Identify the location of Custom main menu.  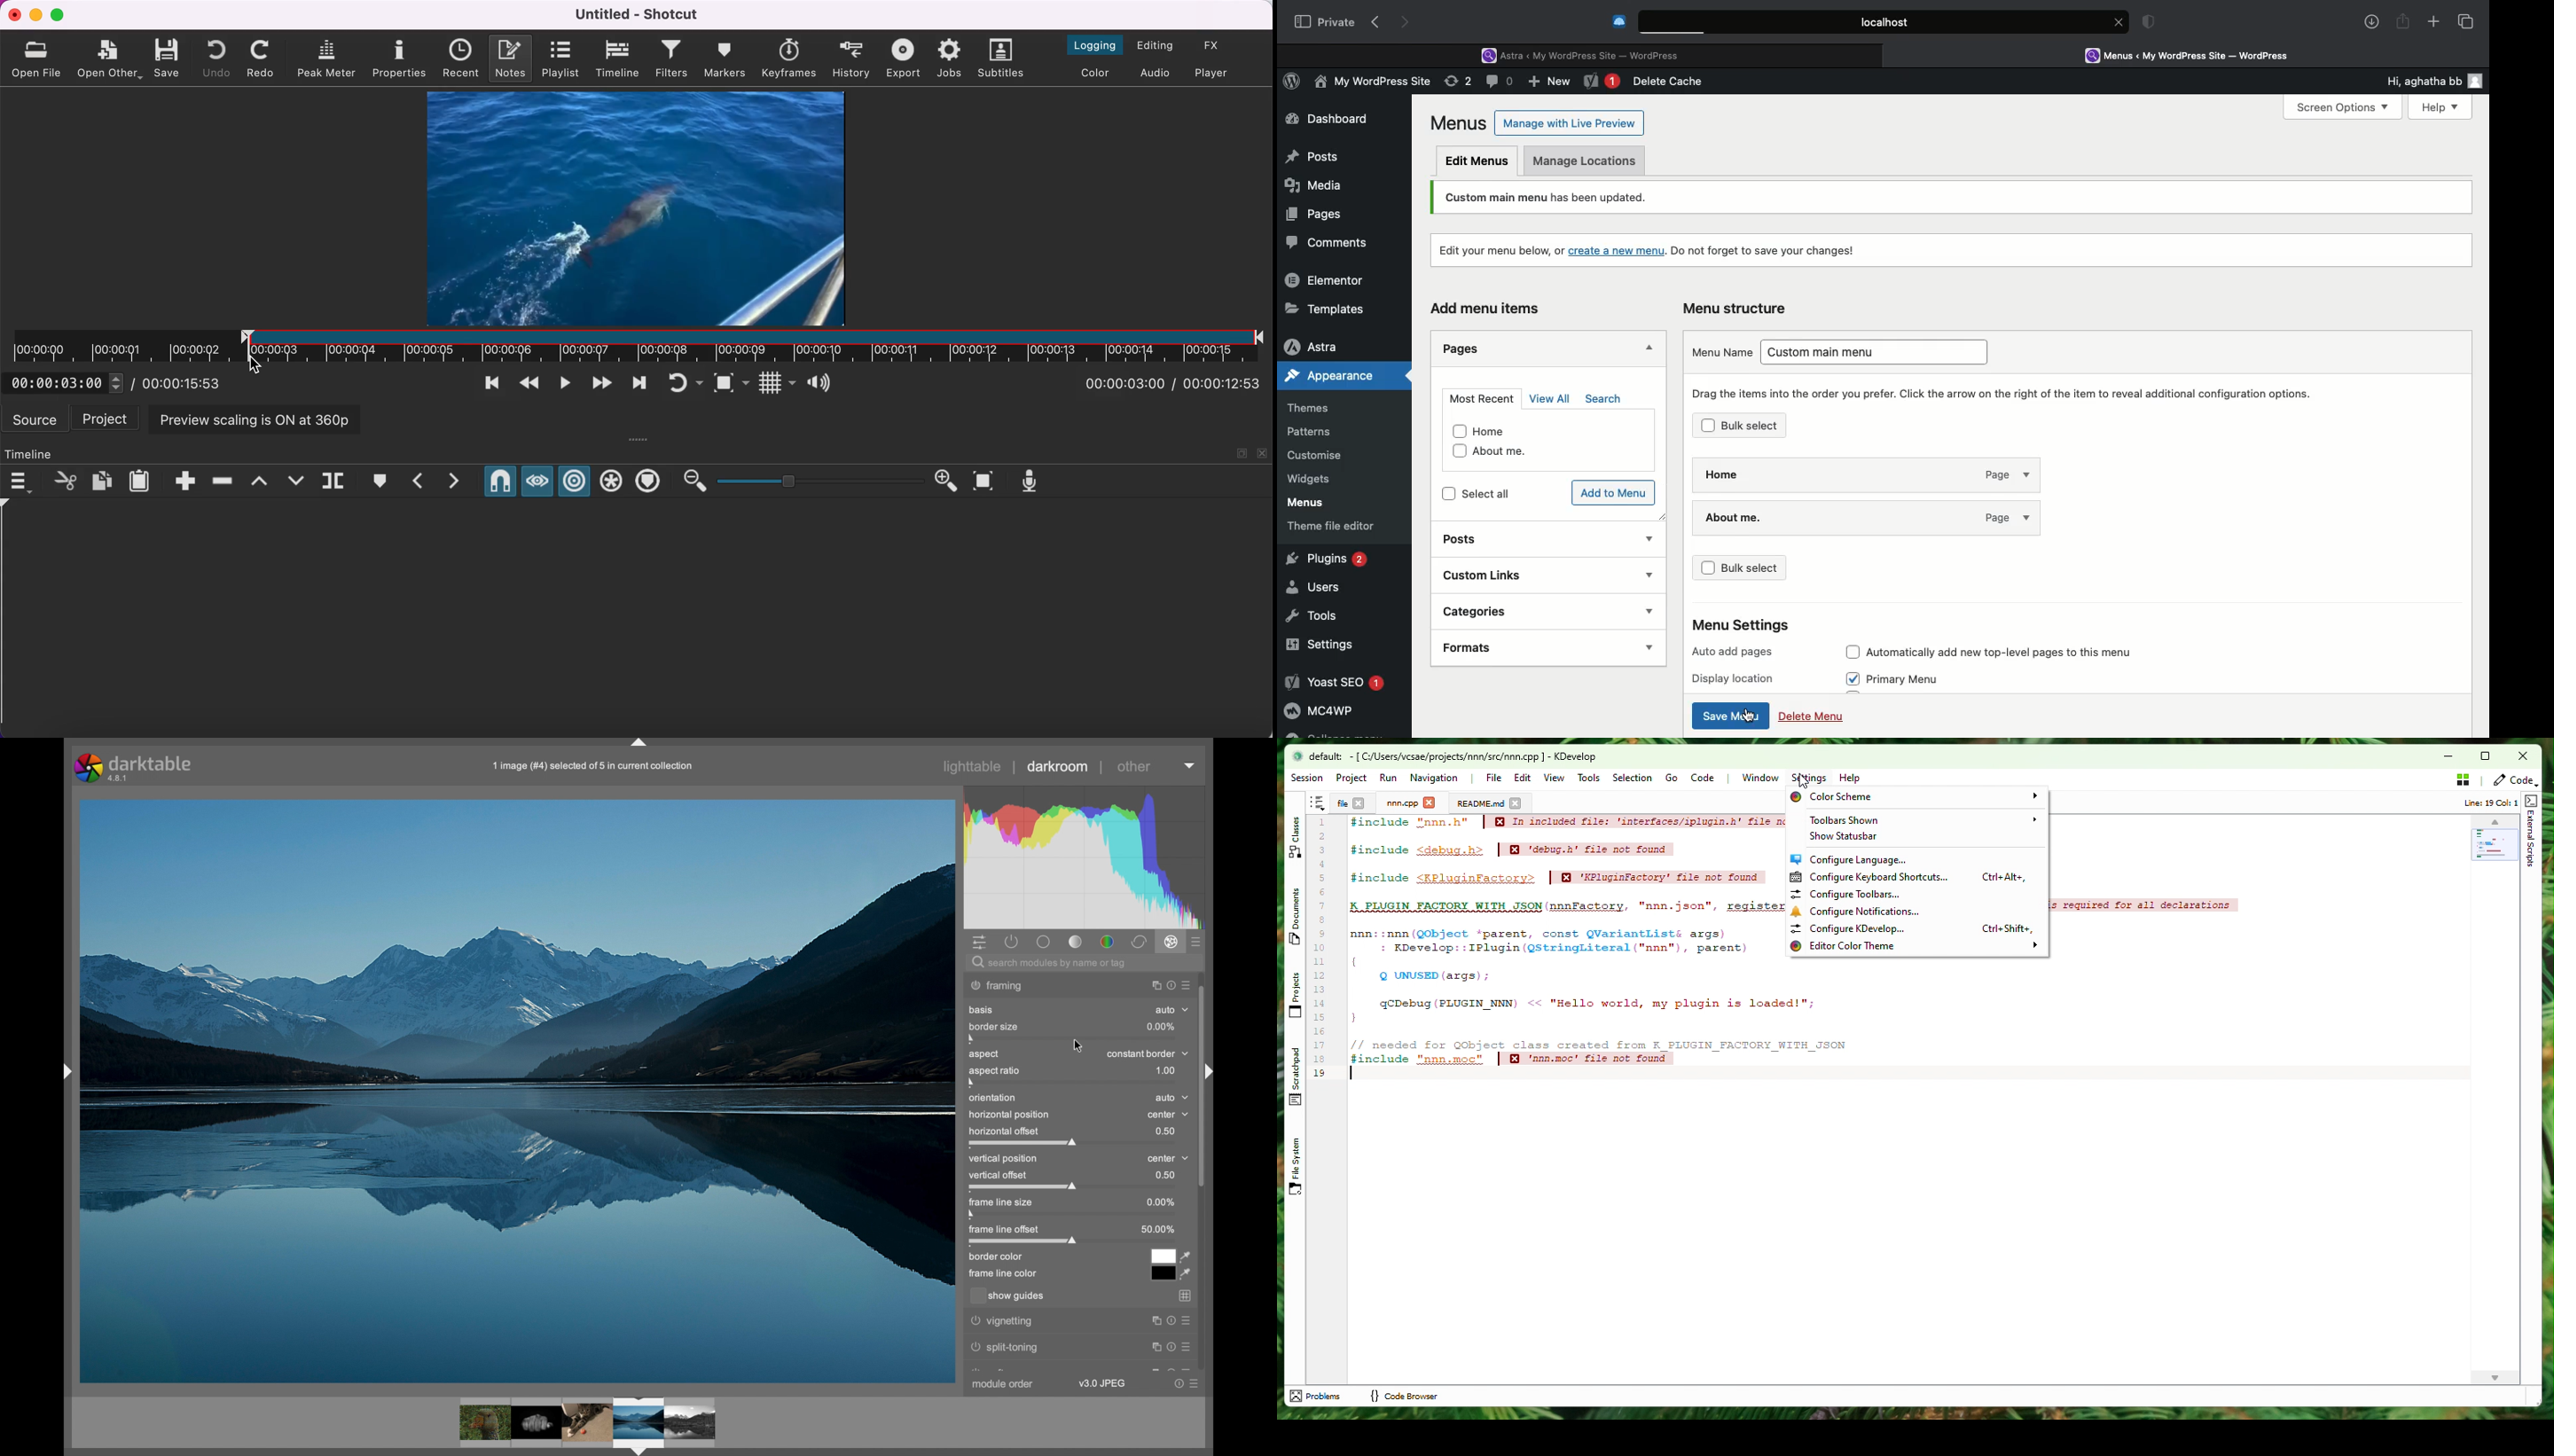
(1882, 350).